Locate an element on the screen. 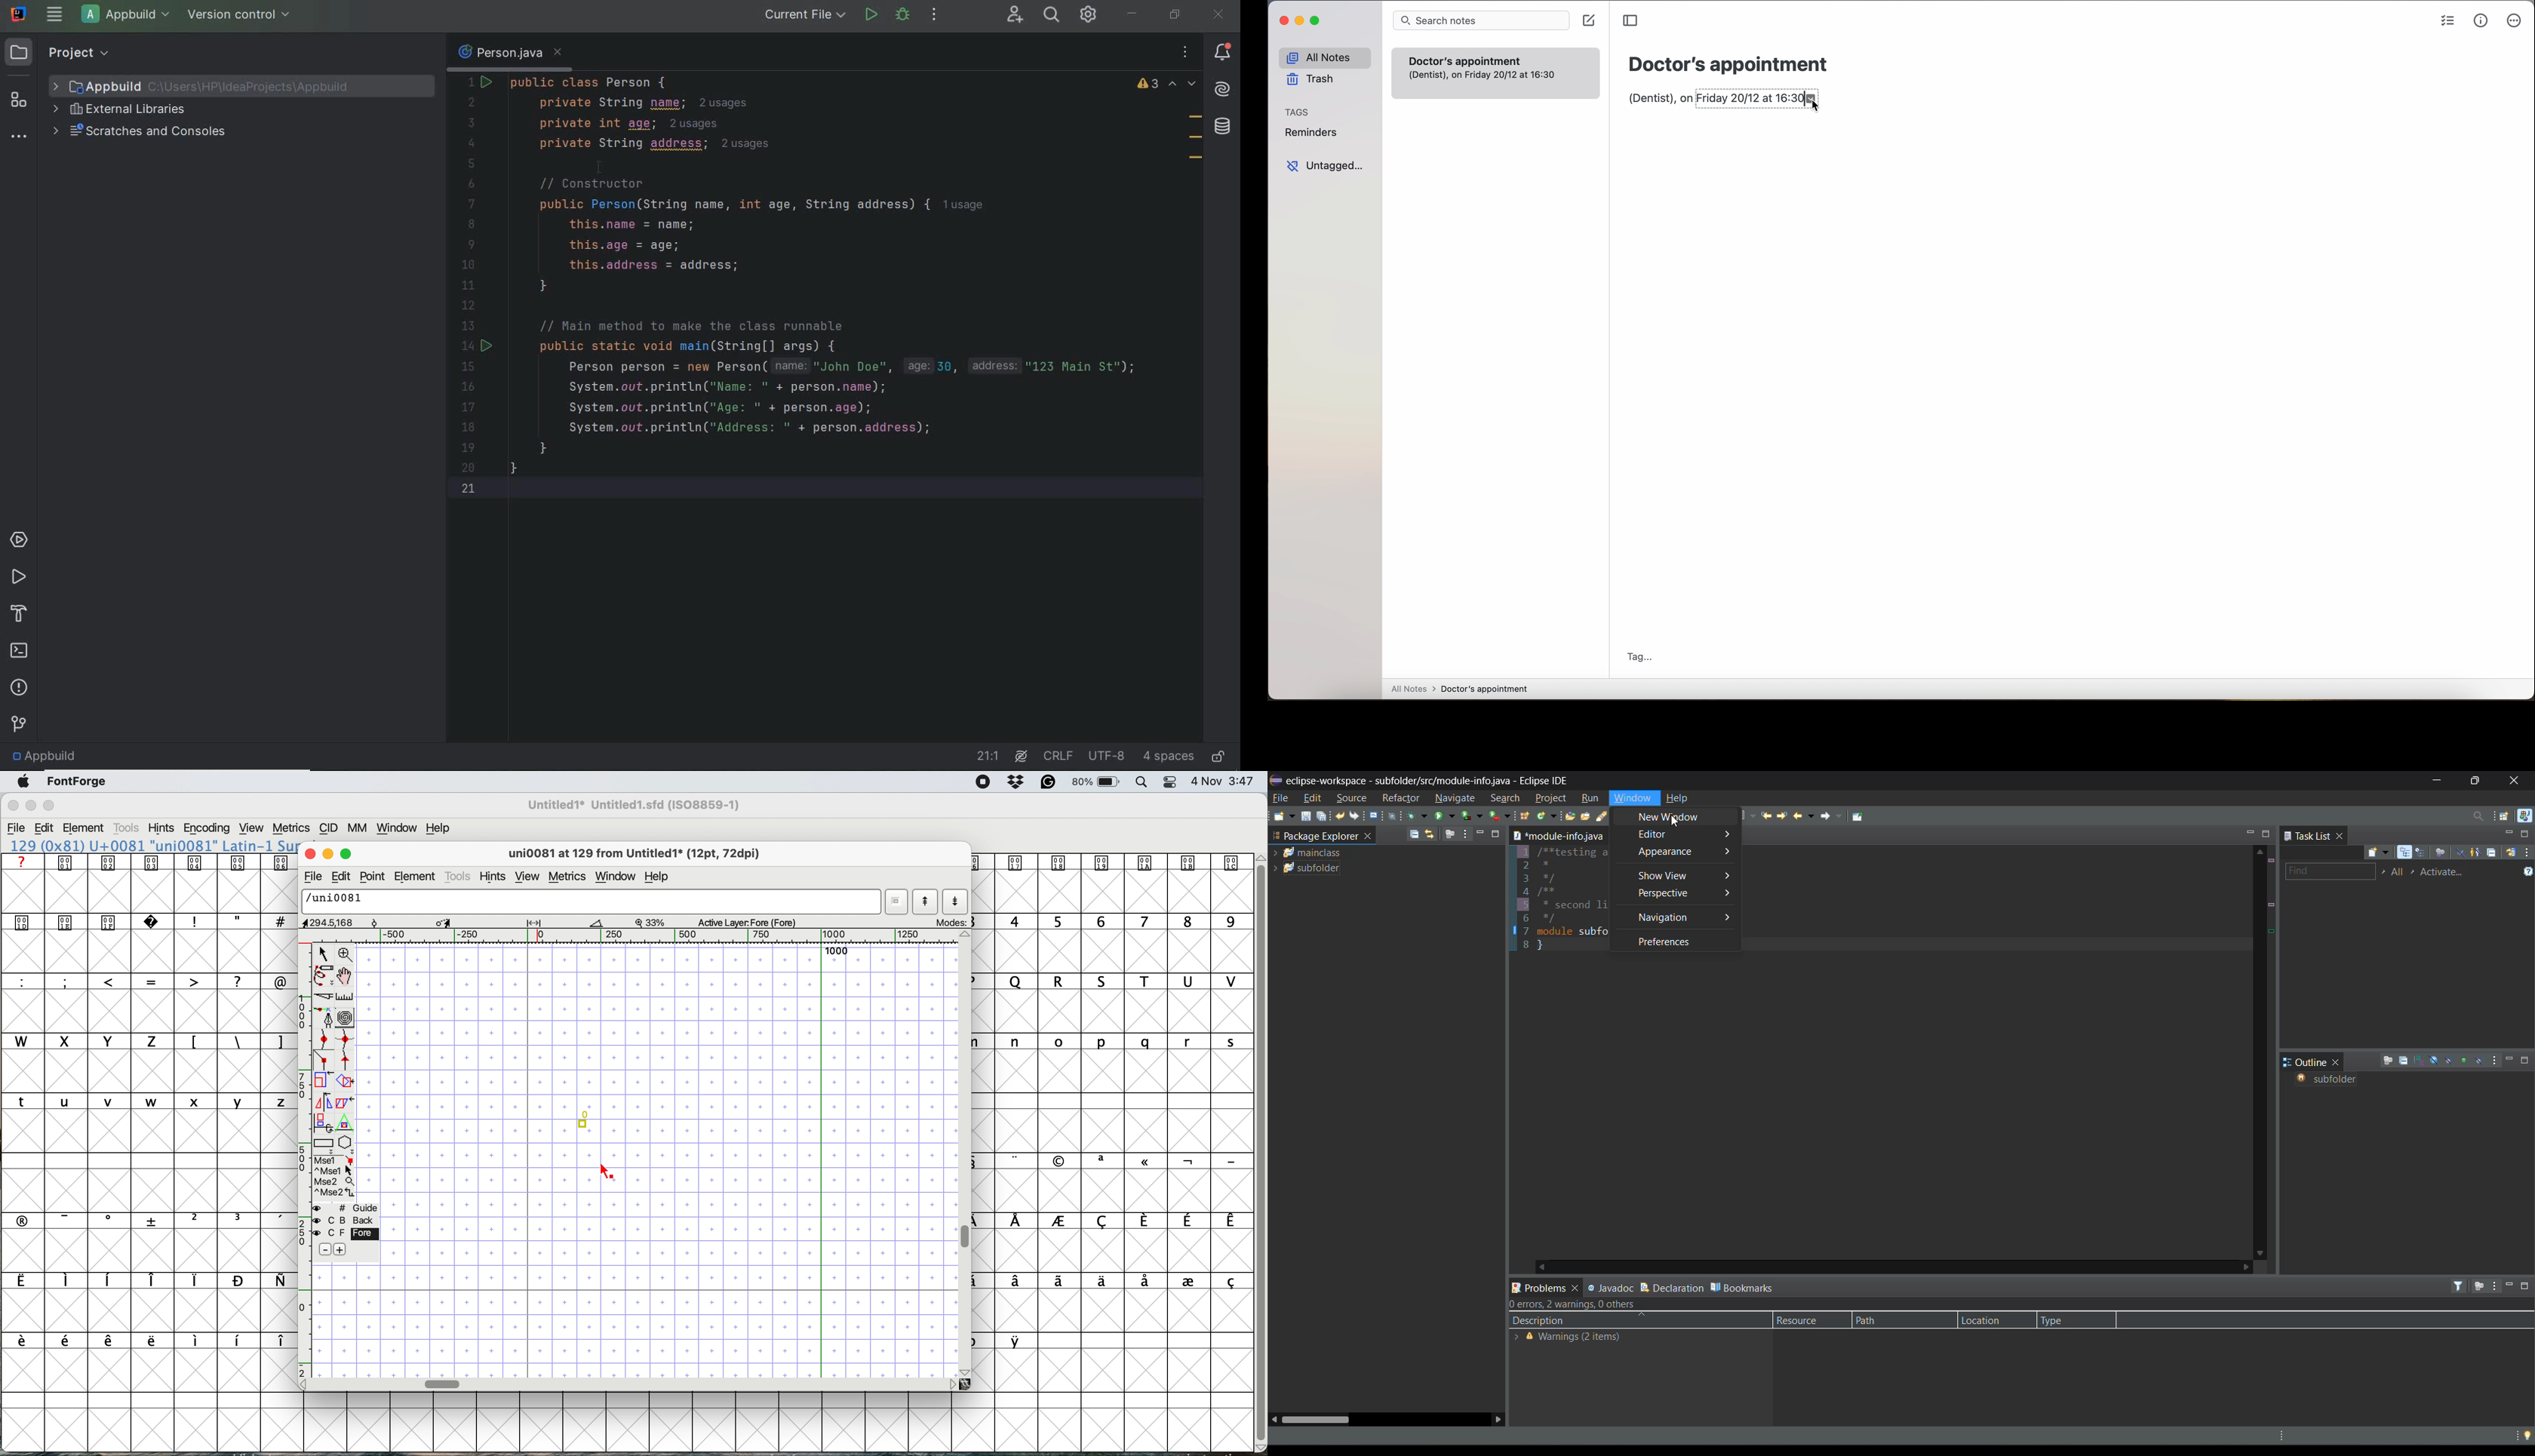  Screen Recording Indicator is located at coordinates (983, 782).